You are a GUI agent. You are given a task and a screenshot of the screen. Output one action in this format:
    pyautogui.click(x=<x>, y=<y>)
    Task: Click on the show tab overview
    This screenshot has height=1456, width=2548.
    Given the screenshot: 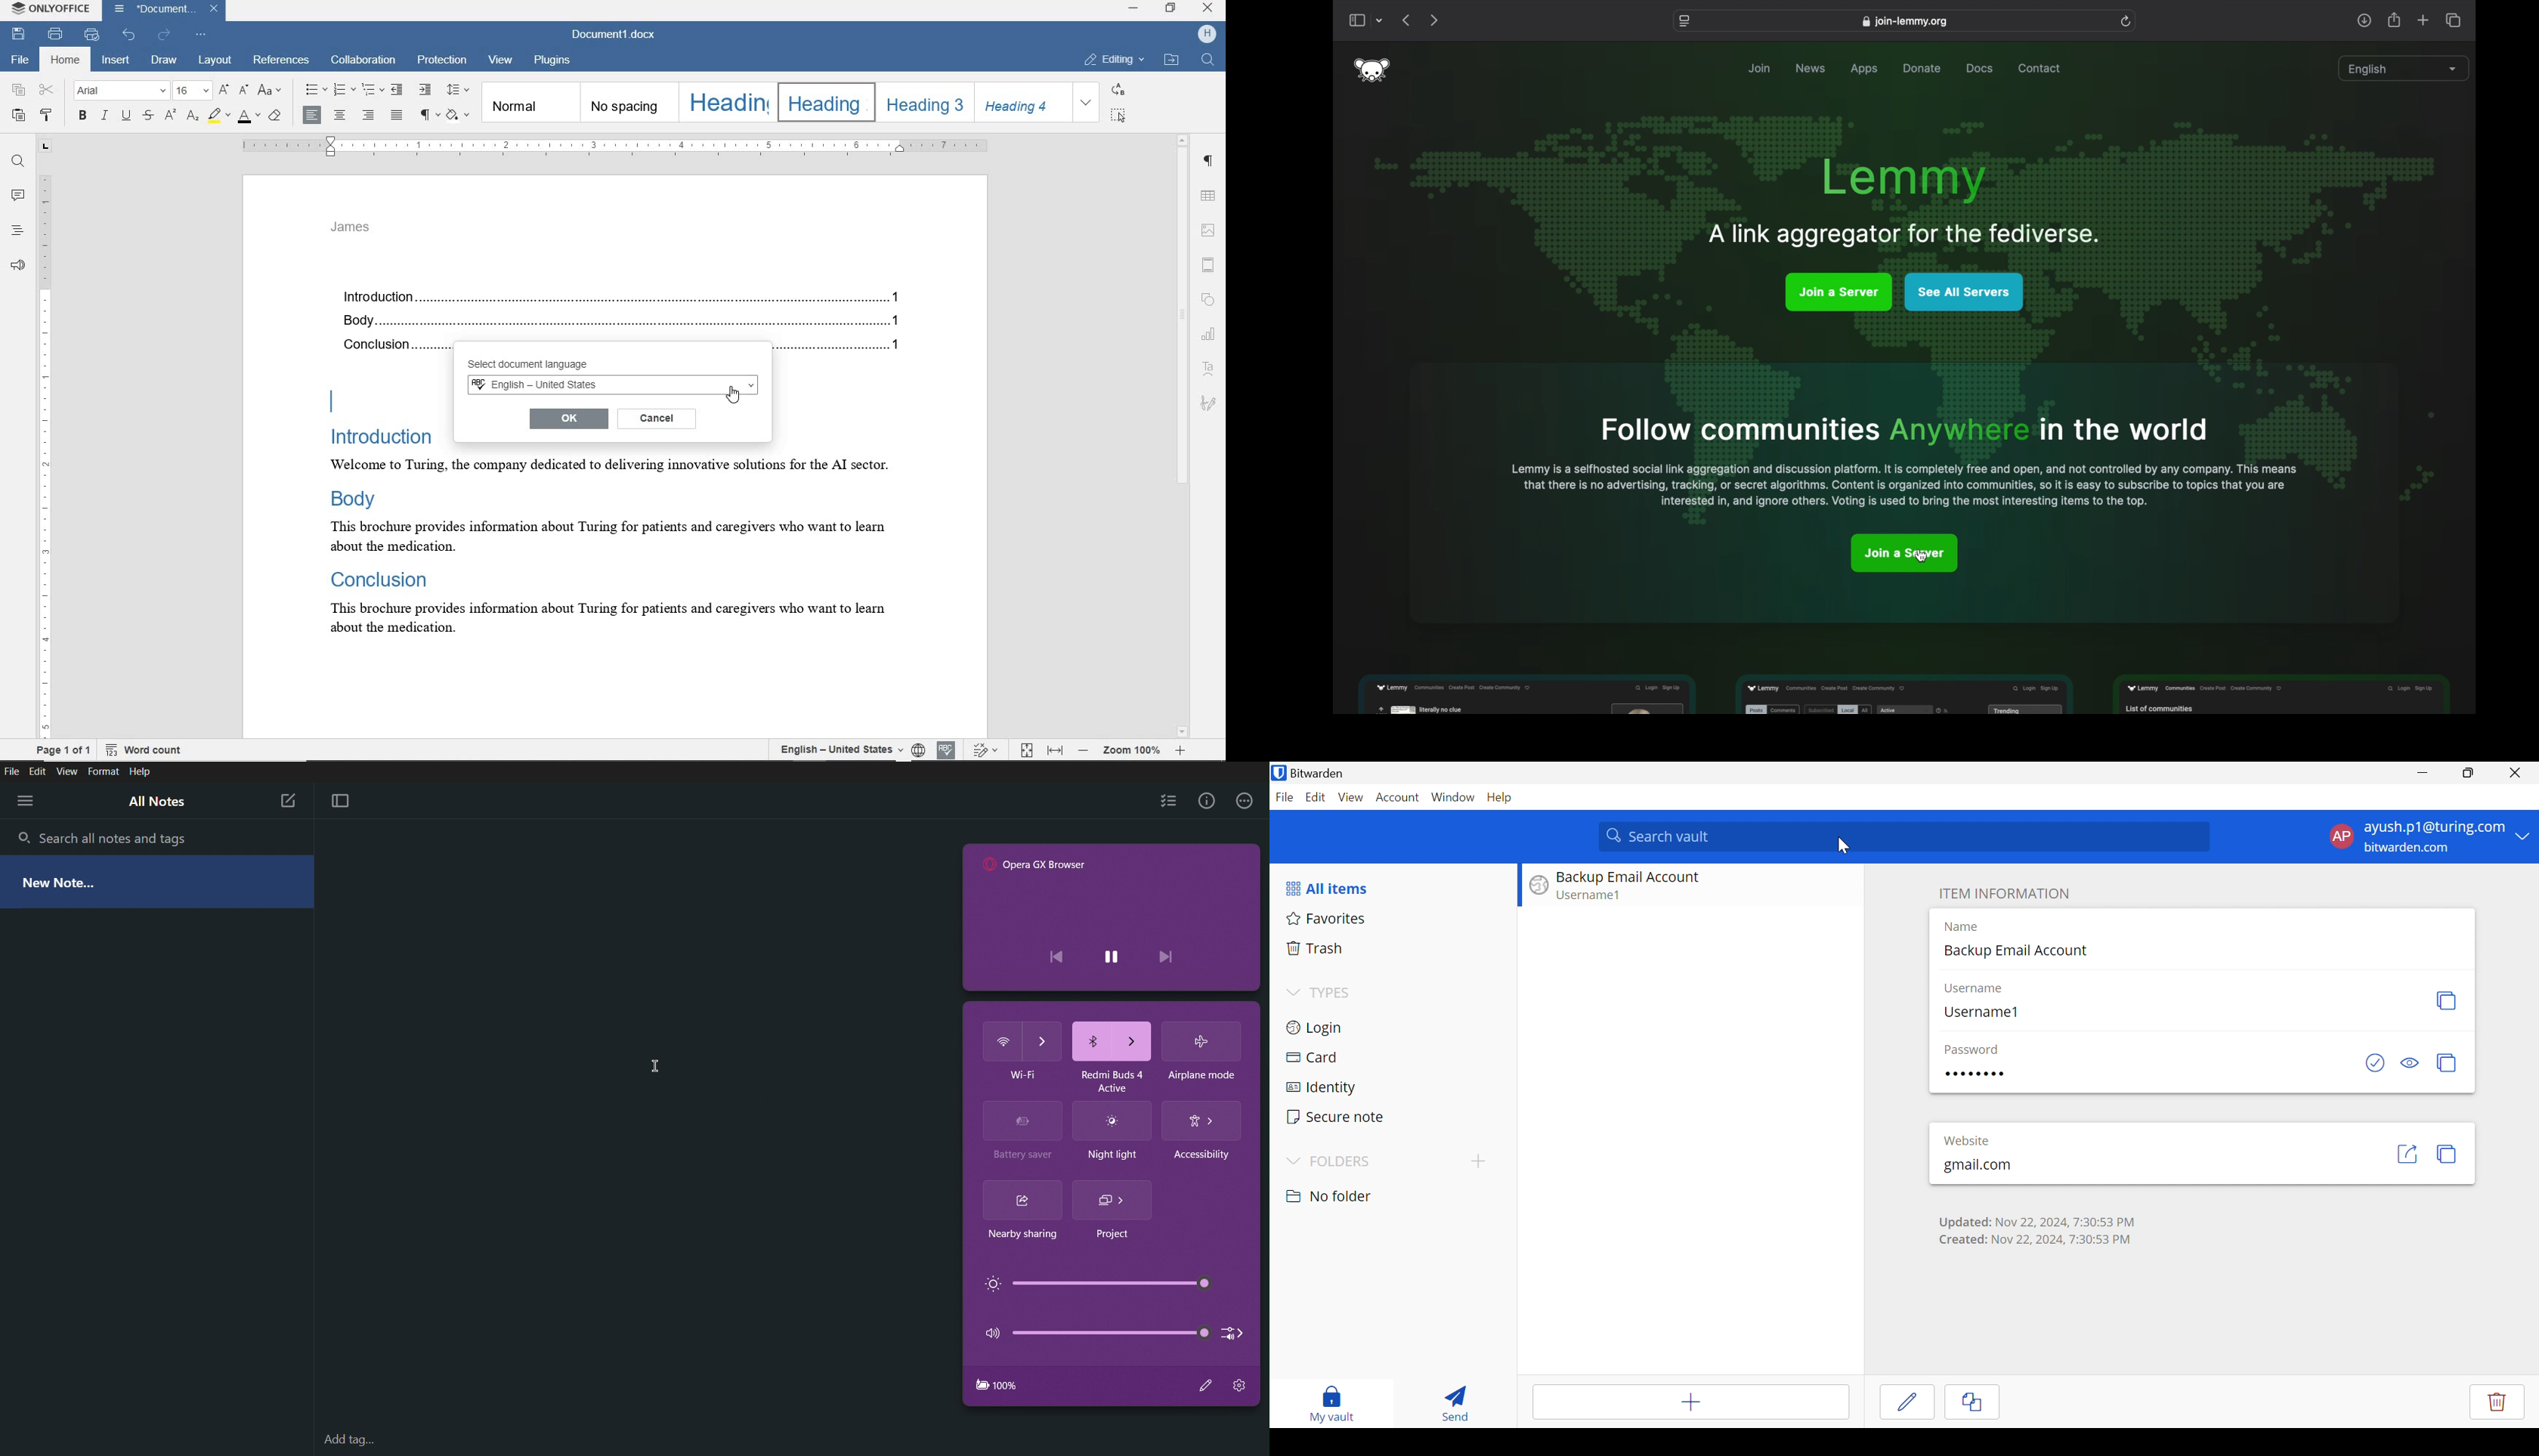 What is the action you would take?
    pyautogui.click(x=2452, y=20)
    